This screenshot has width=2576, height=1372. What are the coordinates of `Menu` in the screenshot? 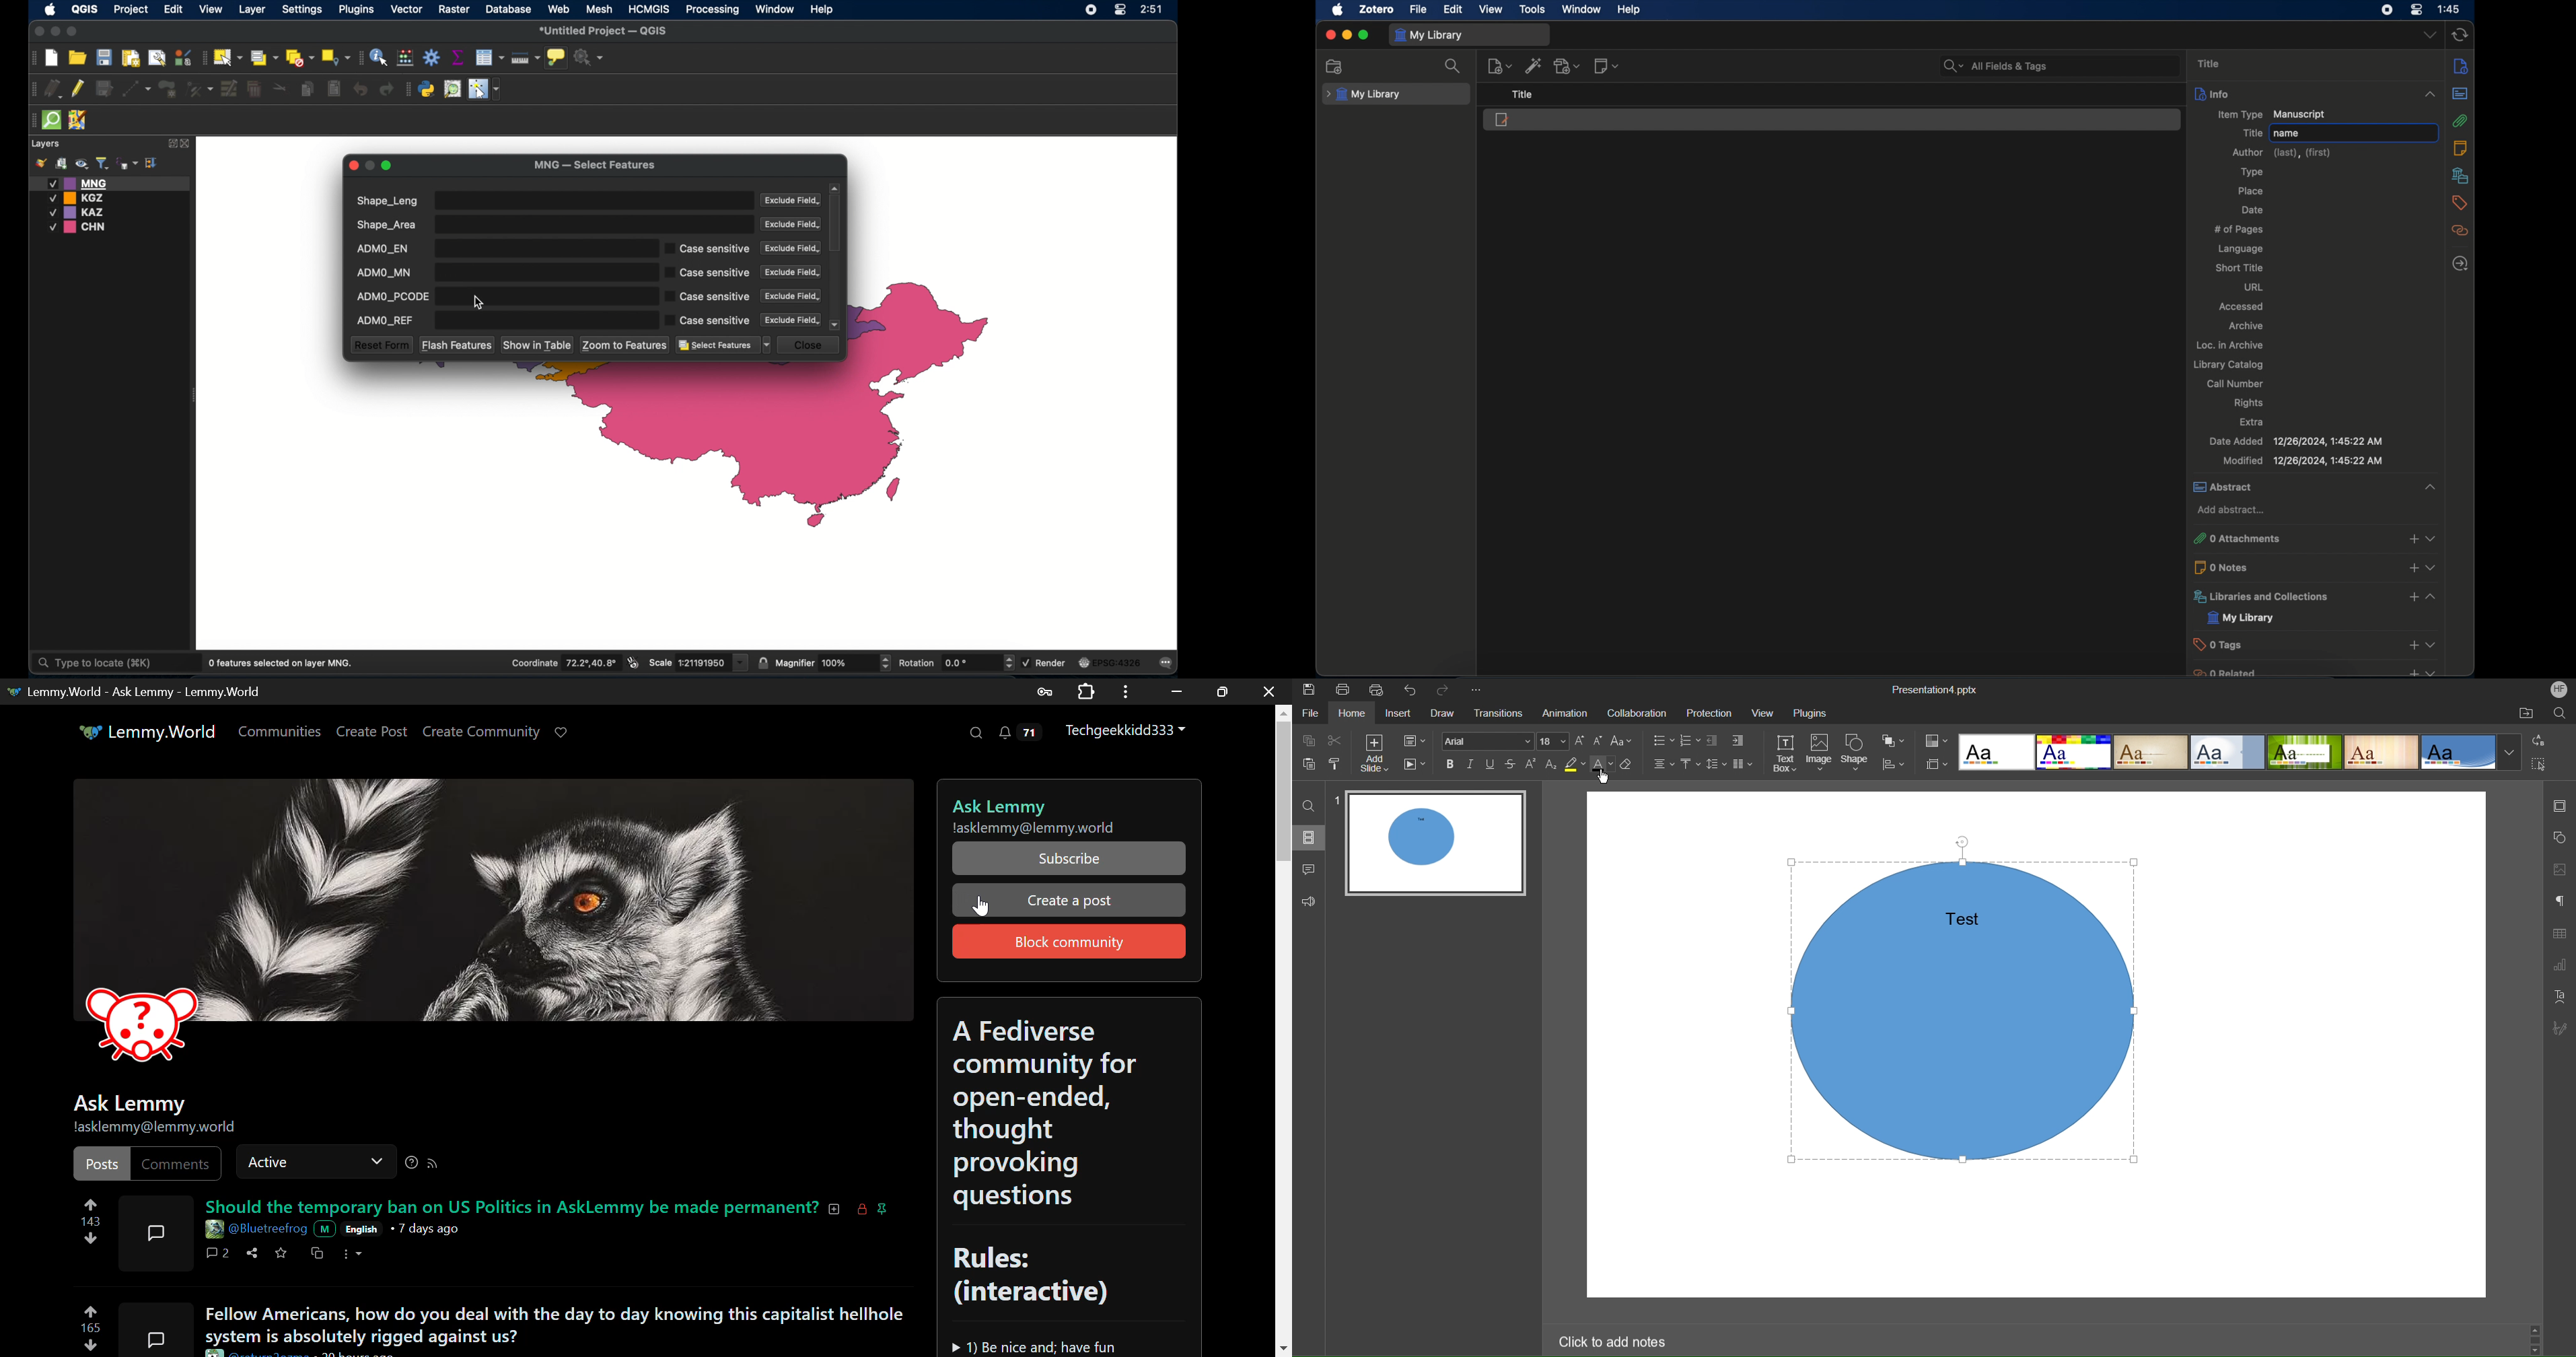 It's located at (1126, 691).